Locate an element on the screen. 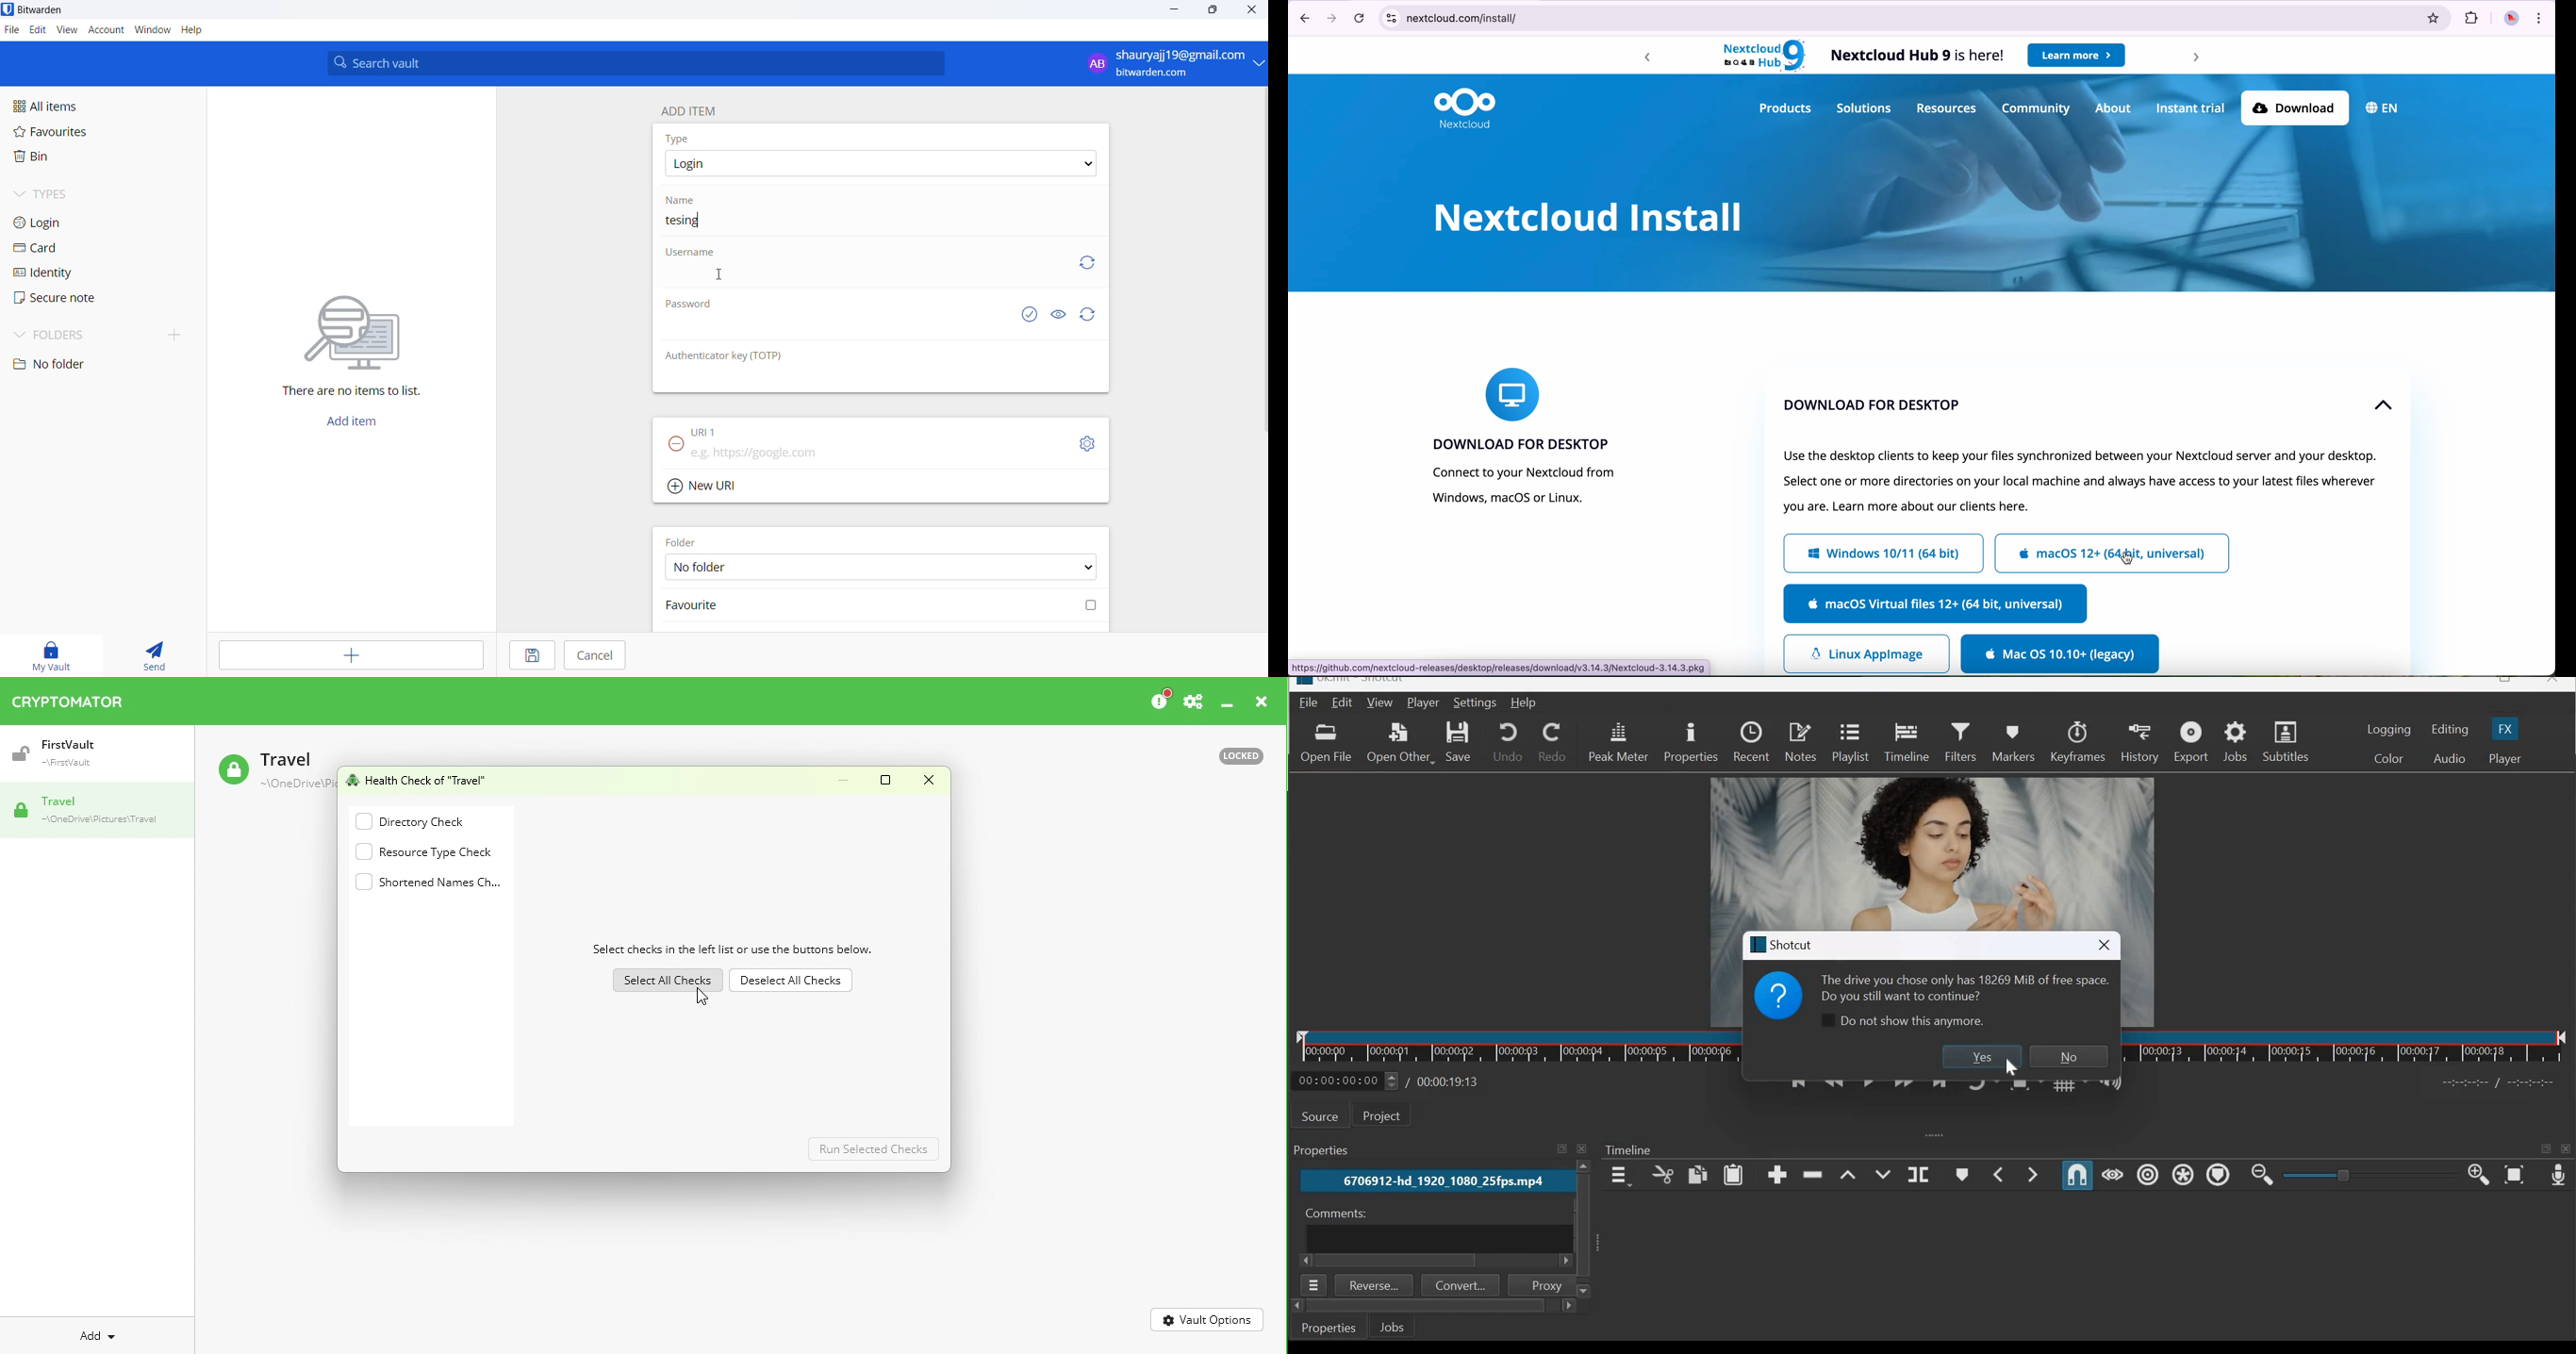 This screenshot has width=2576, height=1372. Audio is located at coordinates (2449, 759).